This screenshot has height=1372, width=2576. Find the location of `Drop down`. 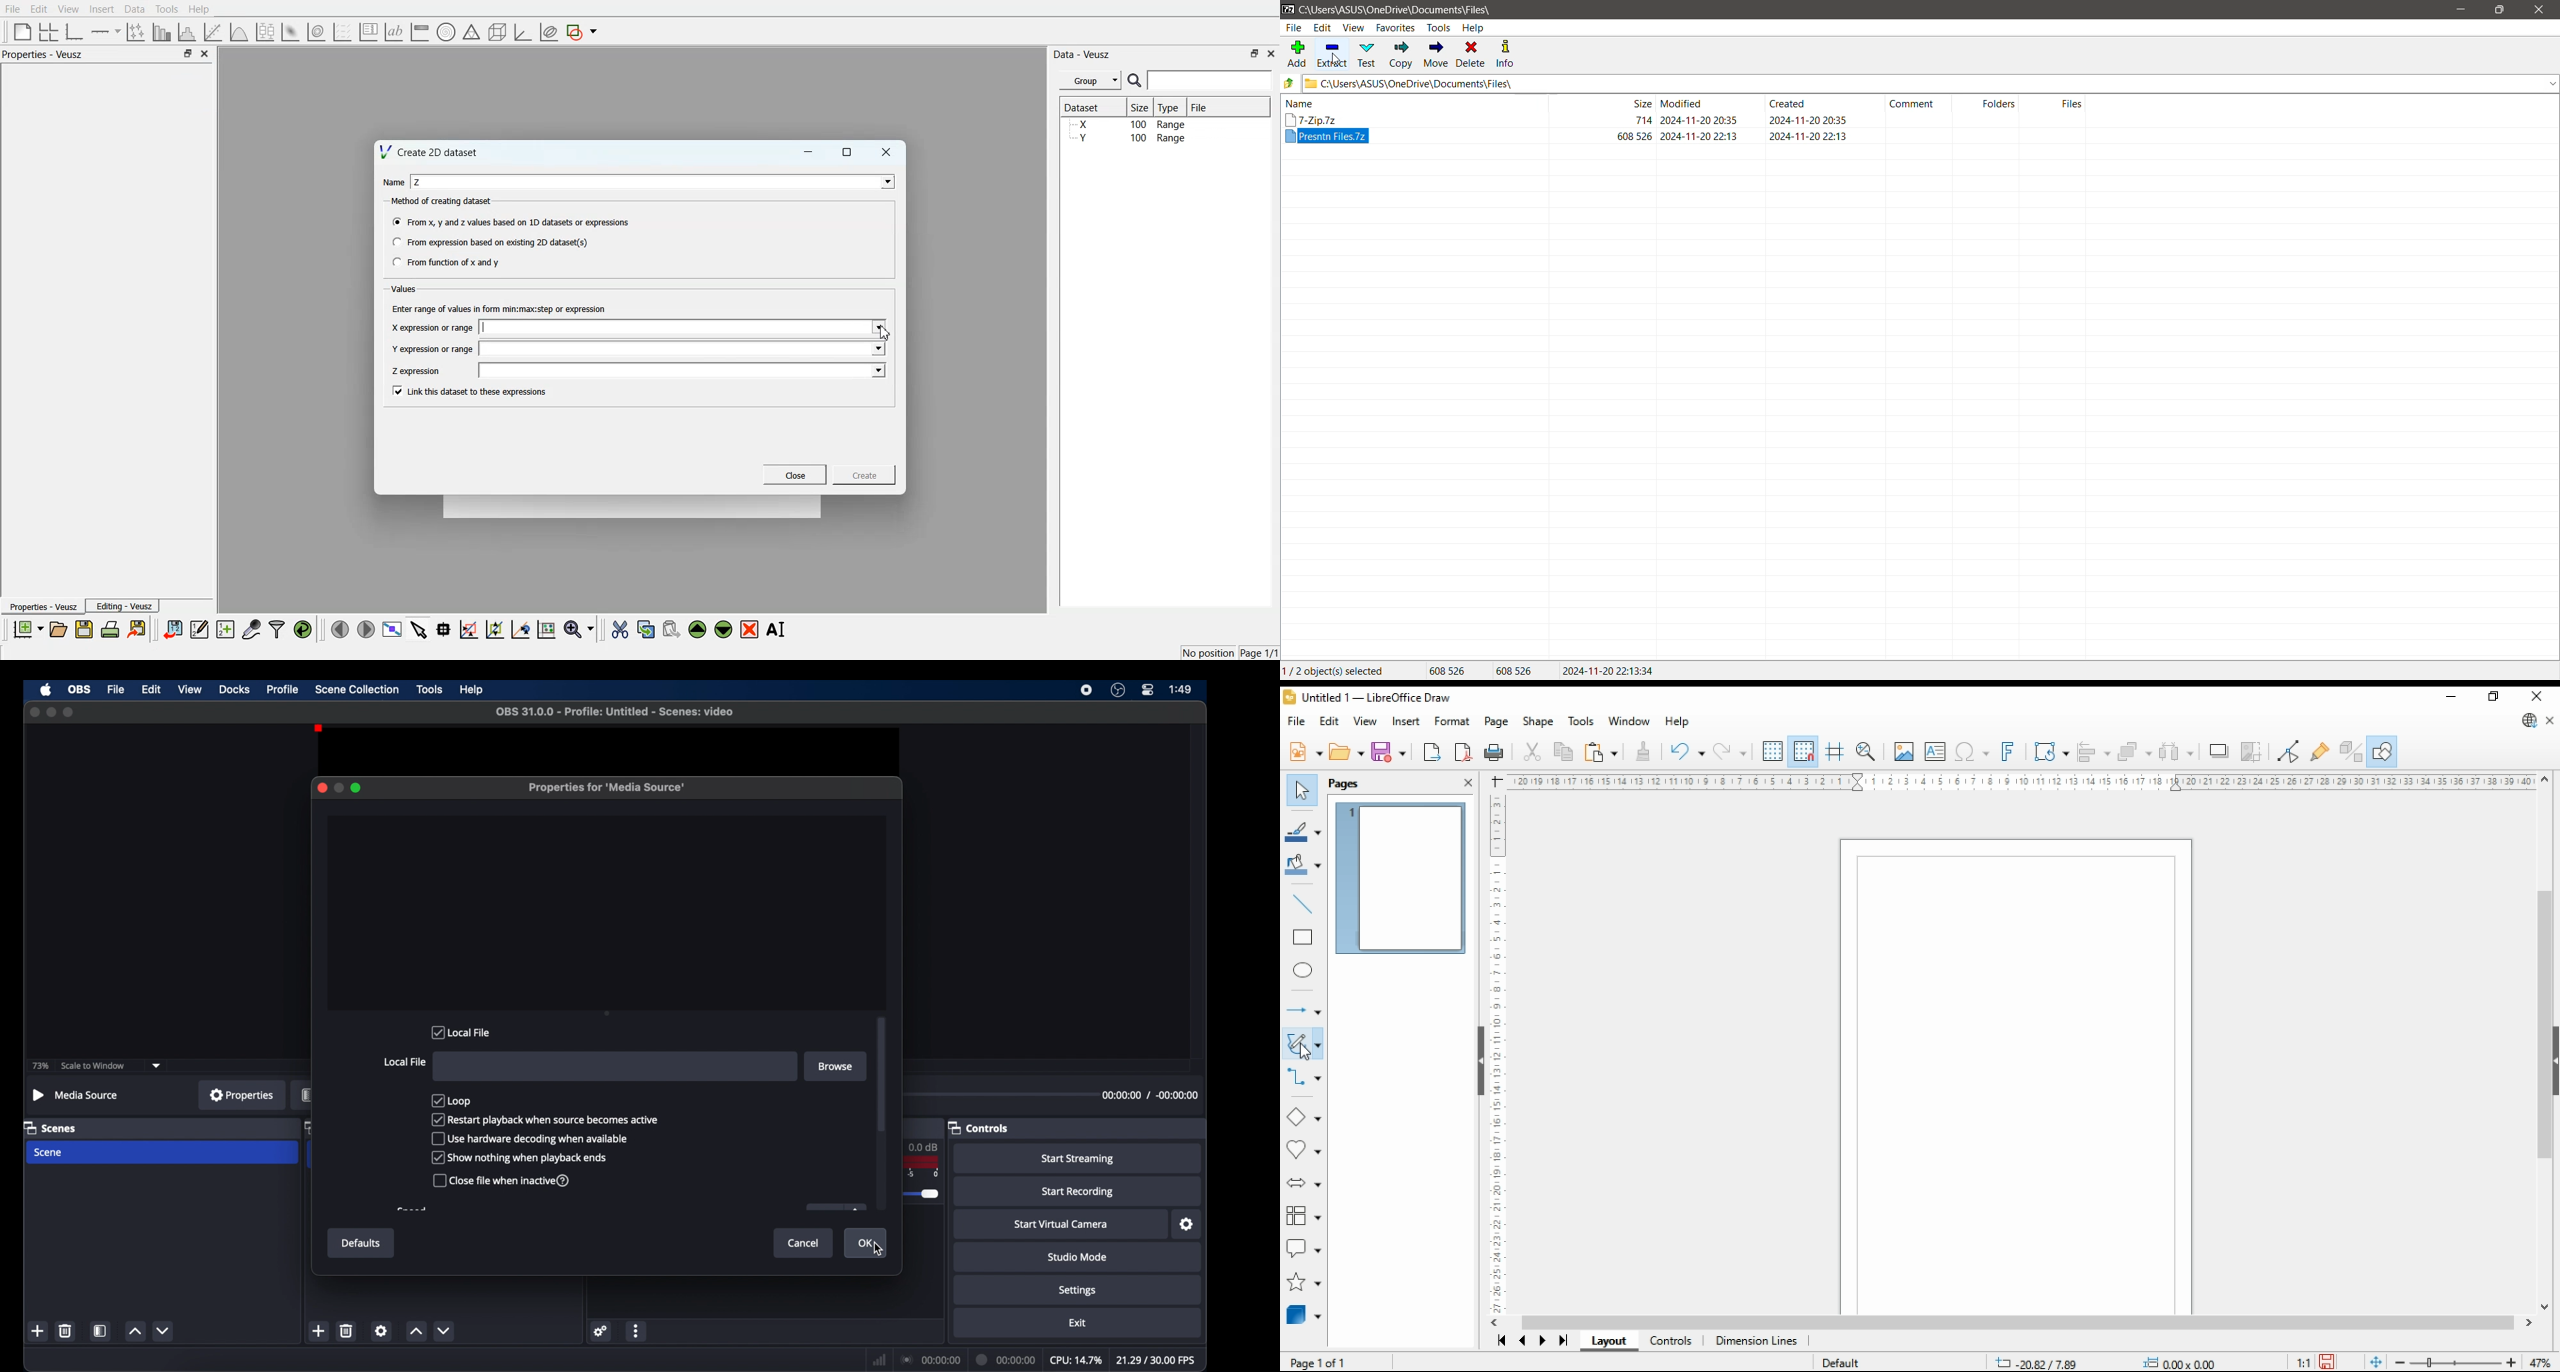

Drop down is located at coordinates (877, 348).